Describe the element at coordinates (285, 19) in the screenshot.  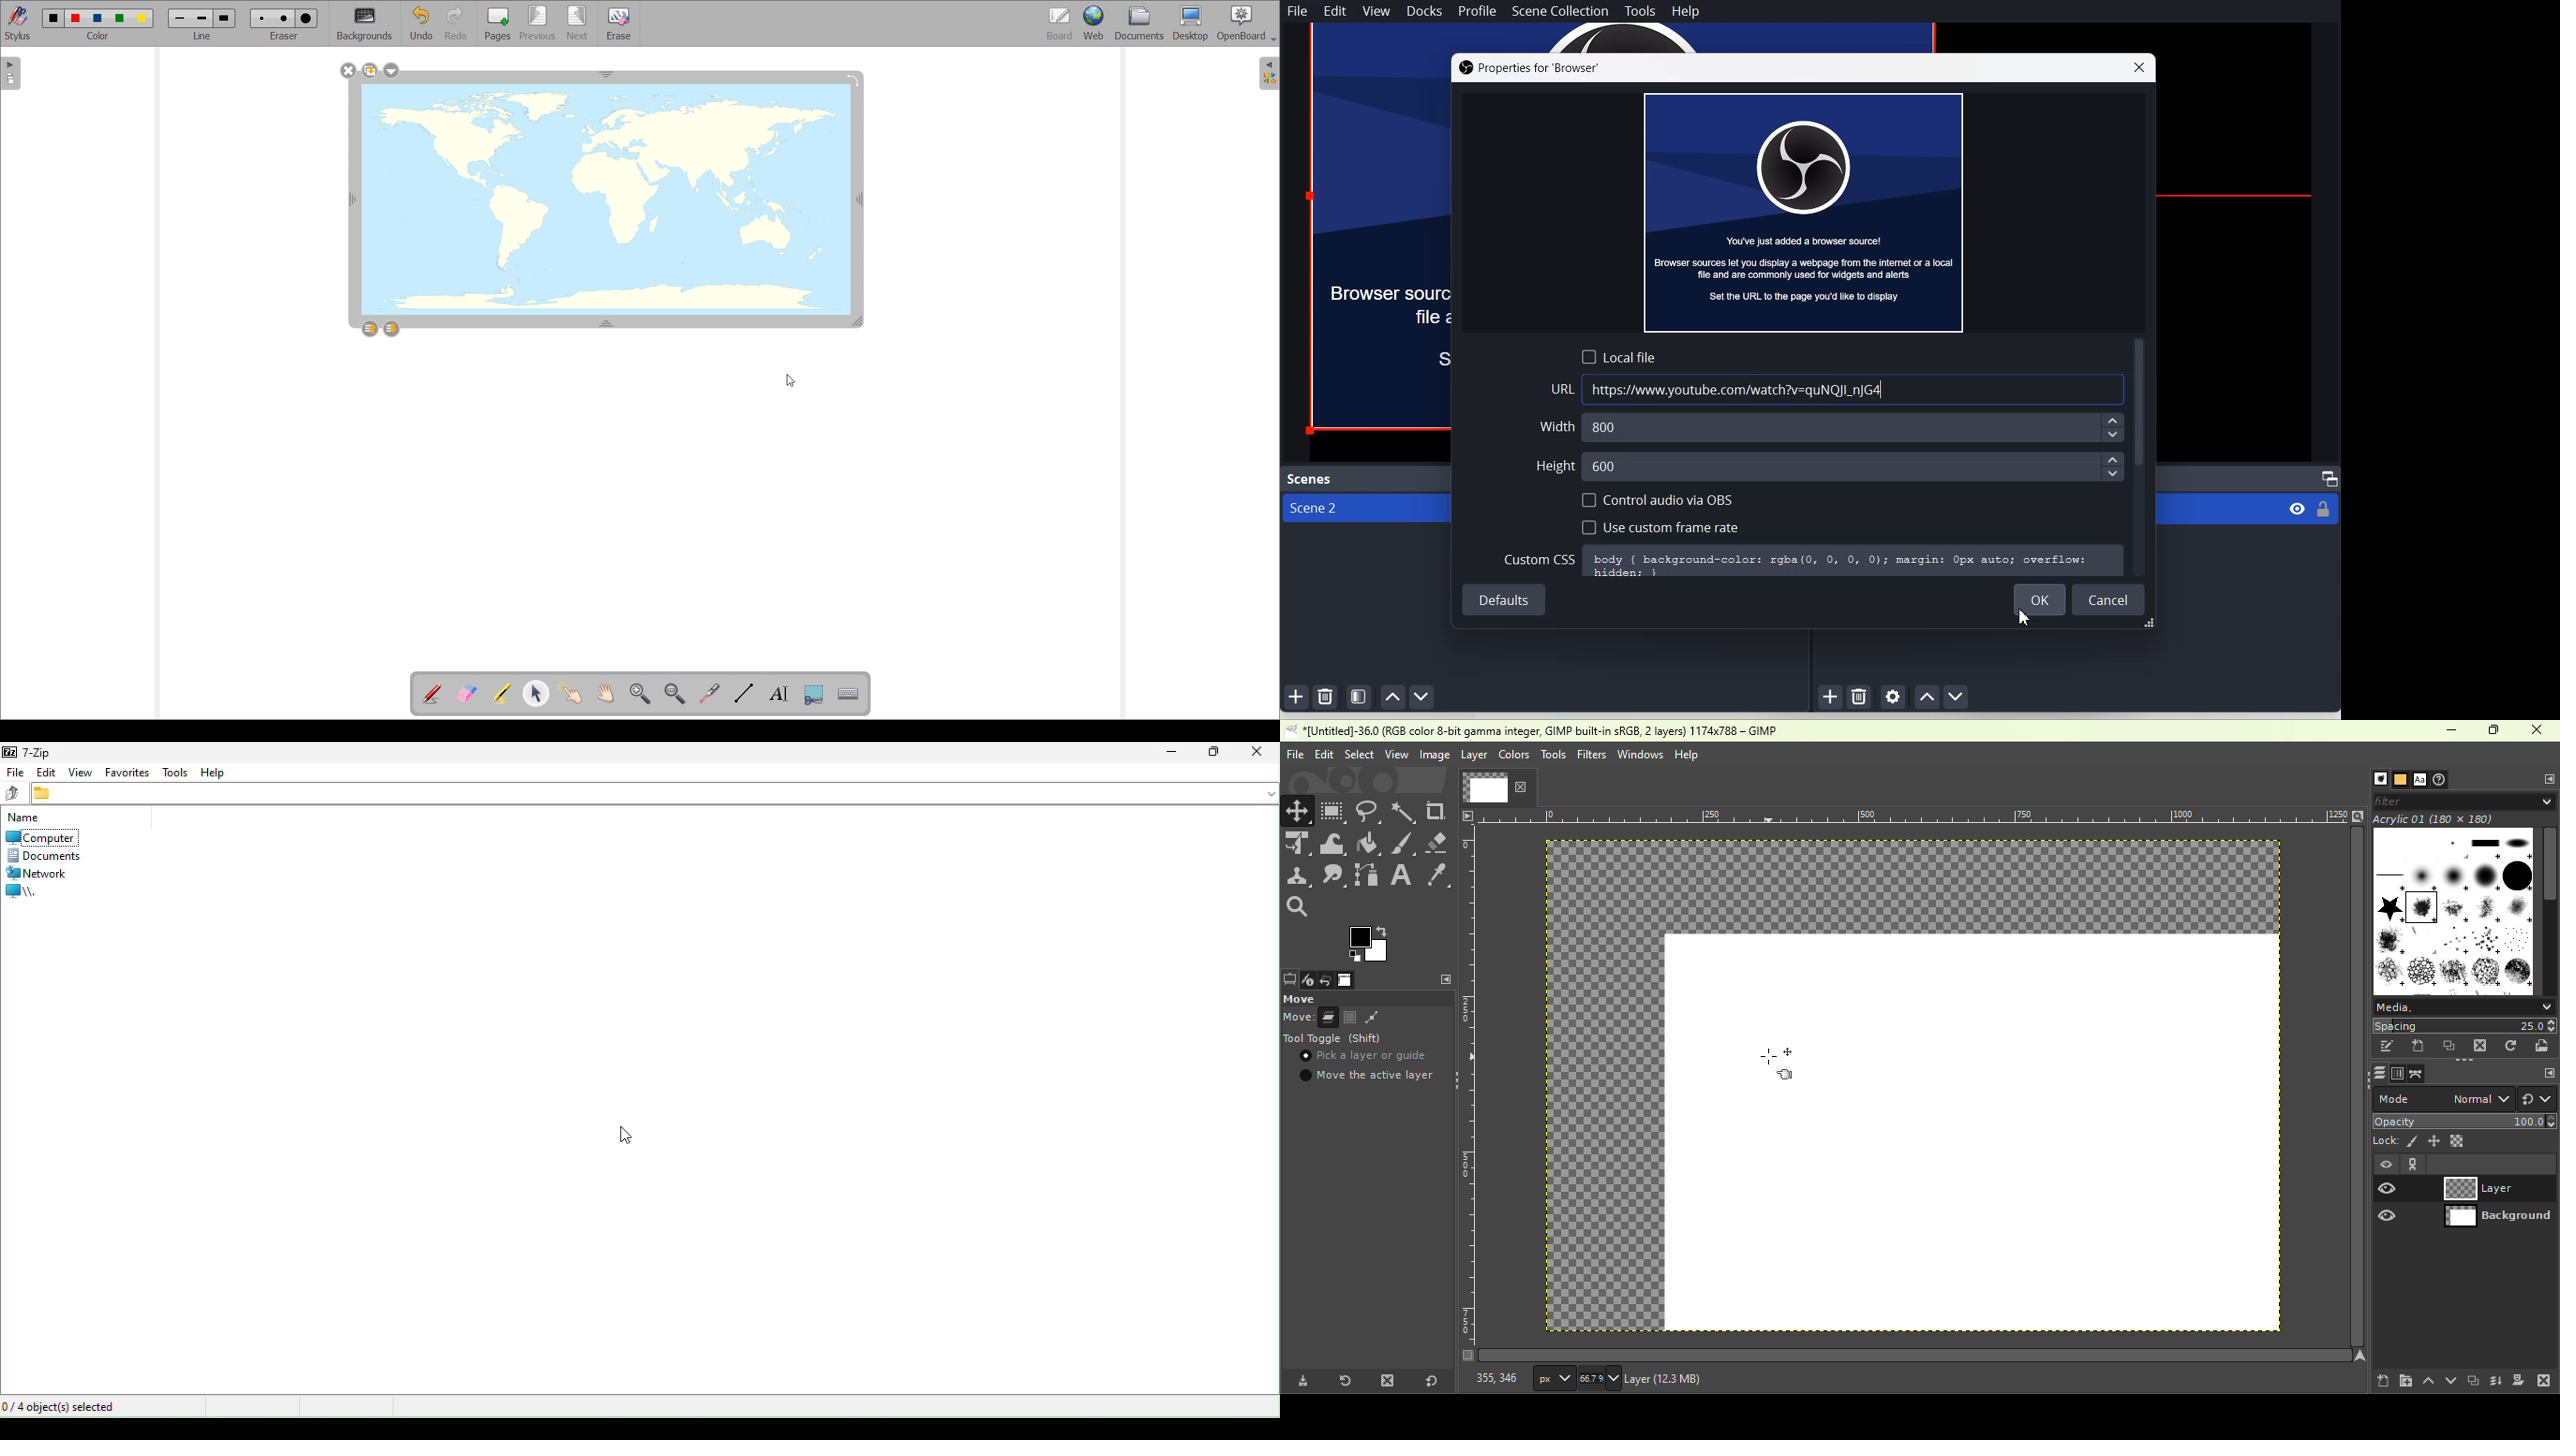
I see `medium` at that location.